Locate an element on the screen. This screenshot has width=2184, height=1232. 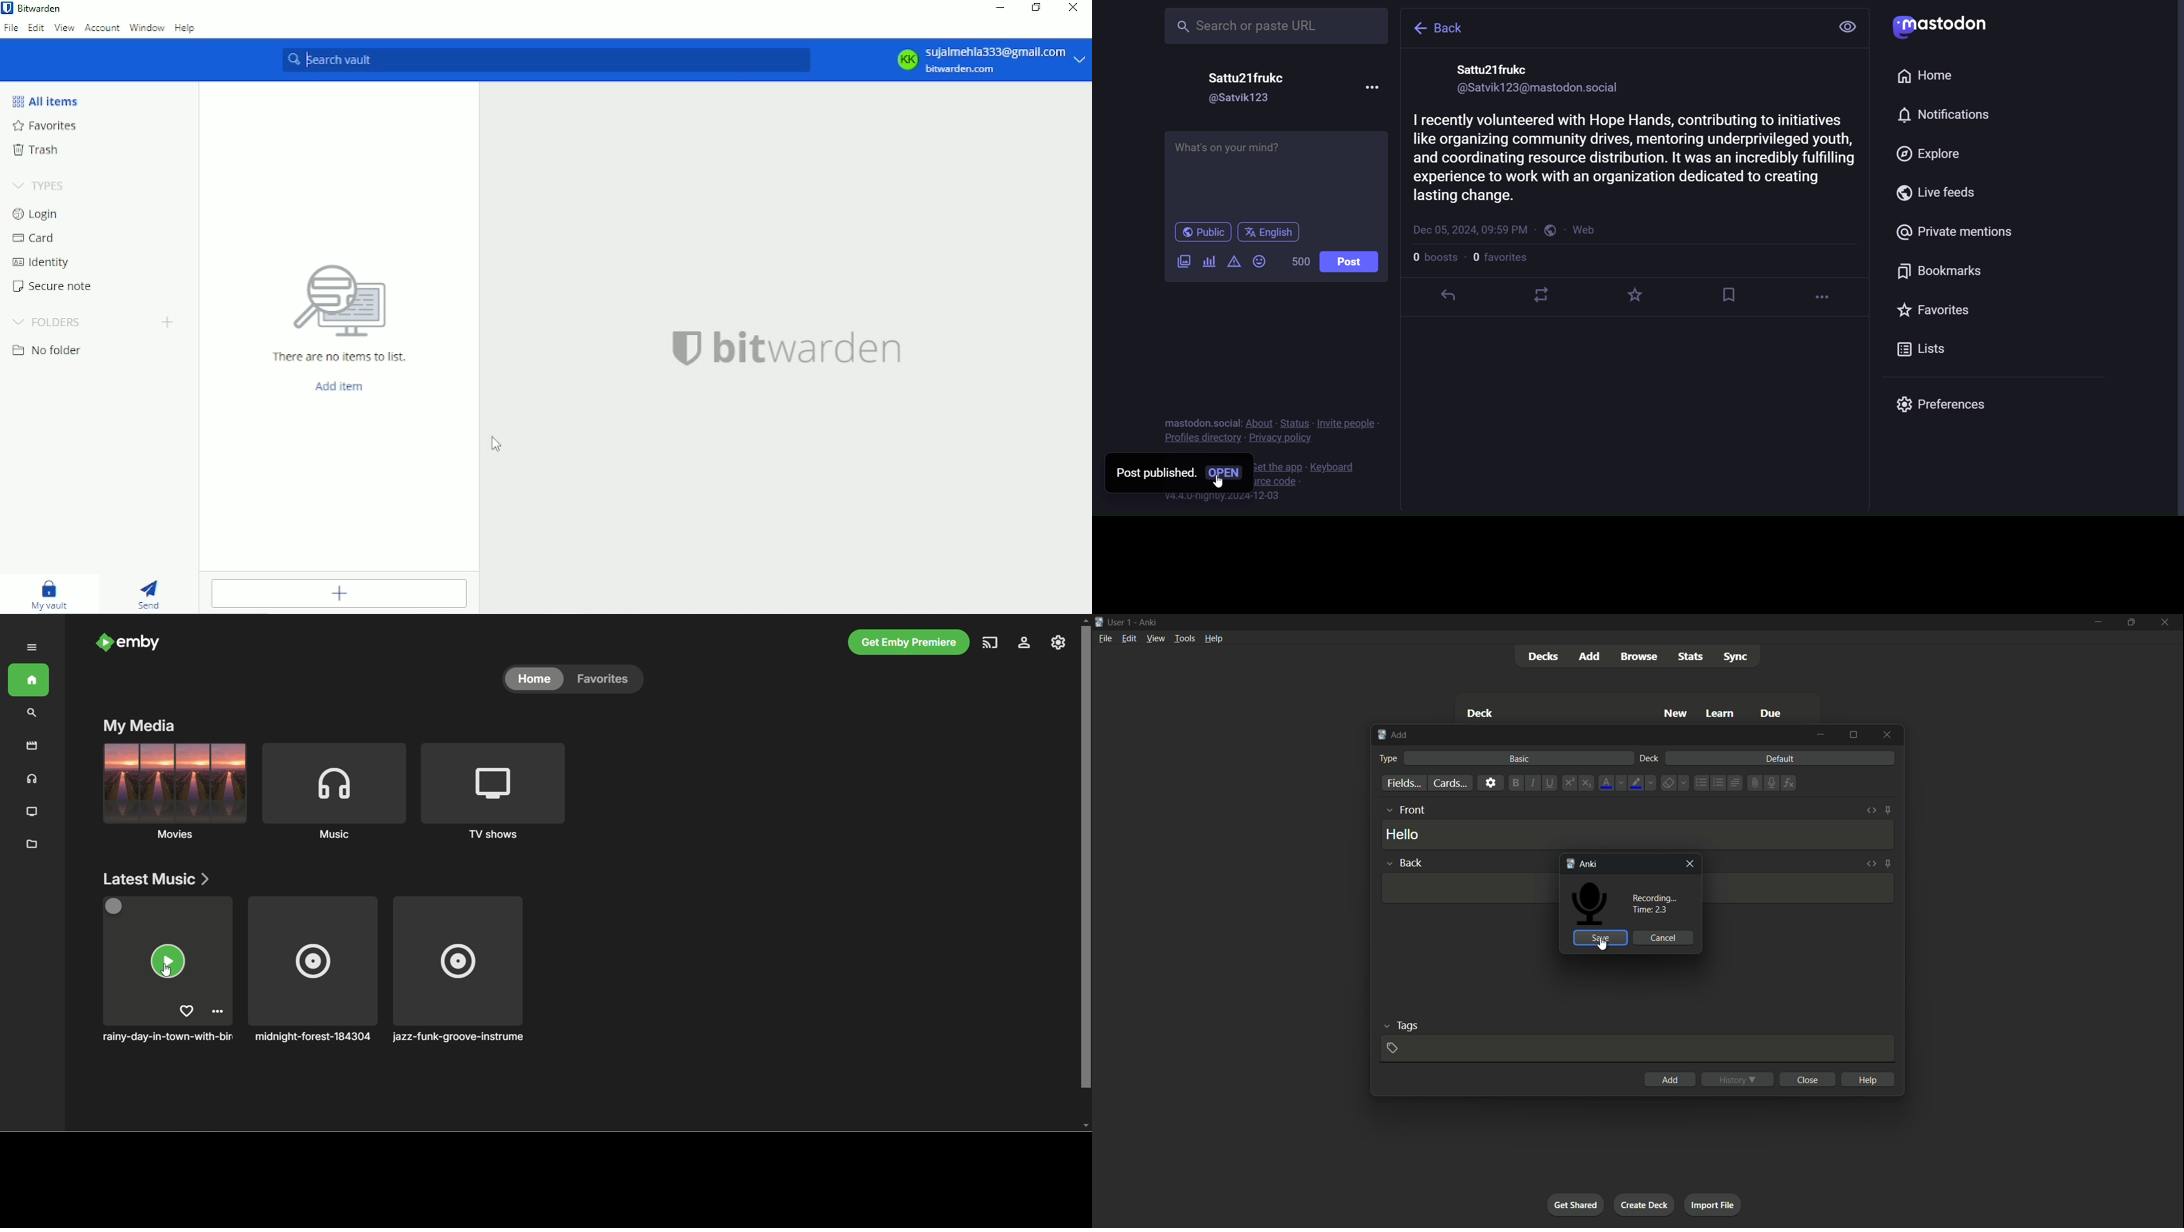
Create folder is located at coordinates (170, 322).